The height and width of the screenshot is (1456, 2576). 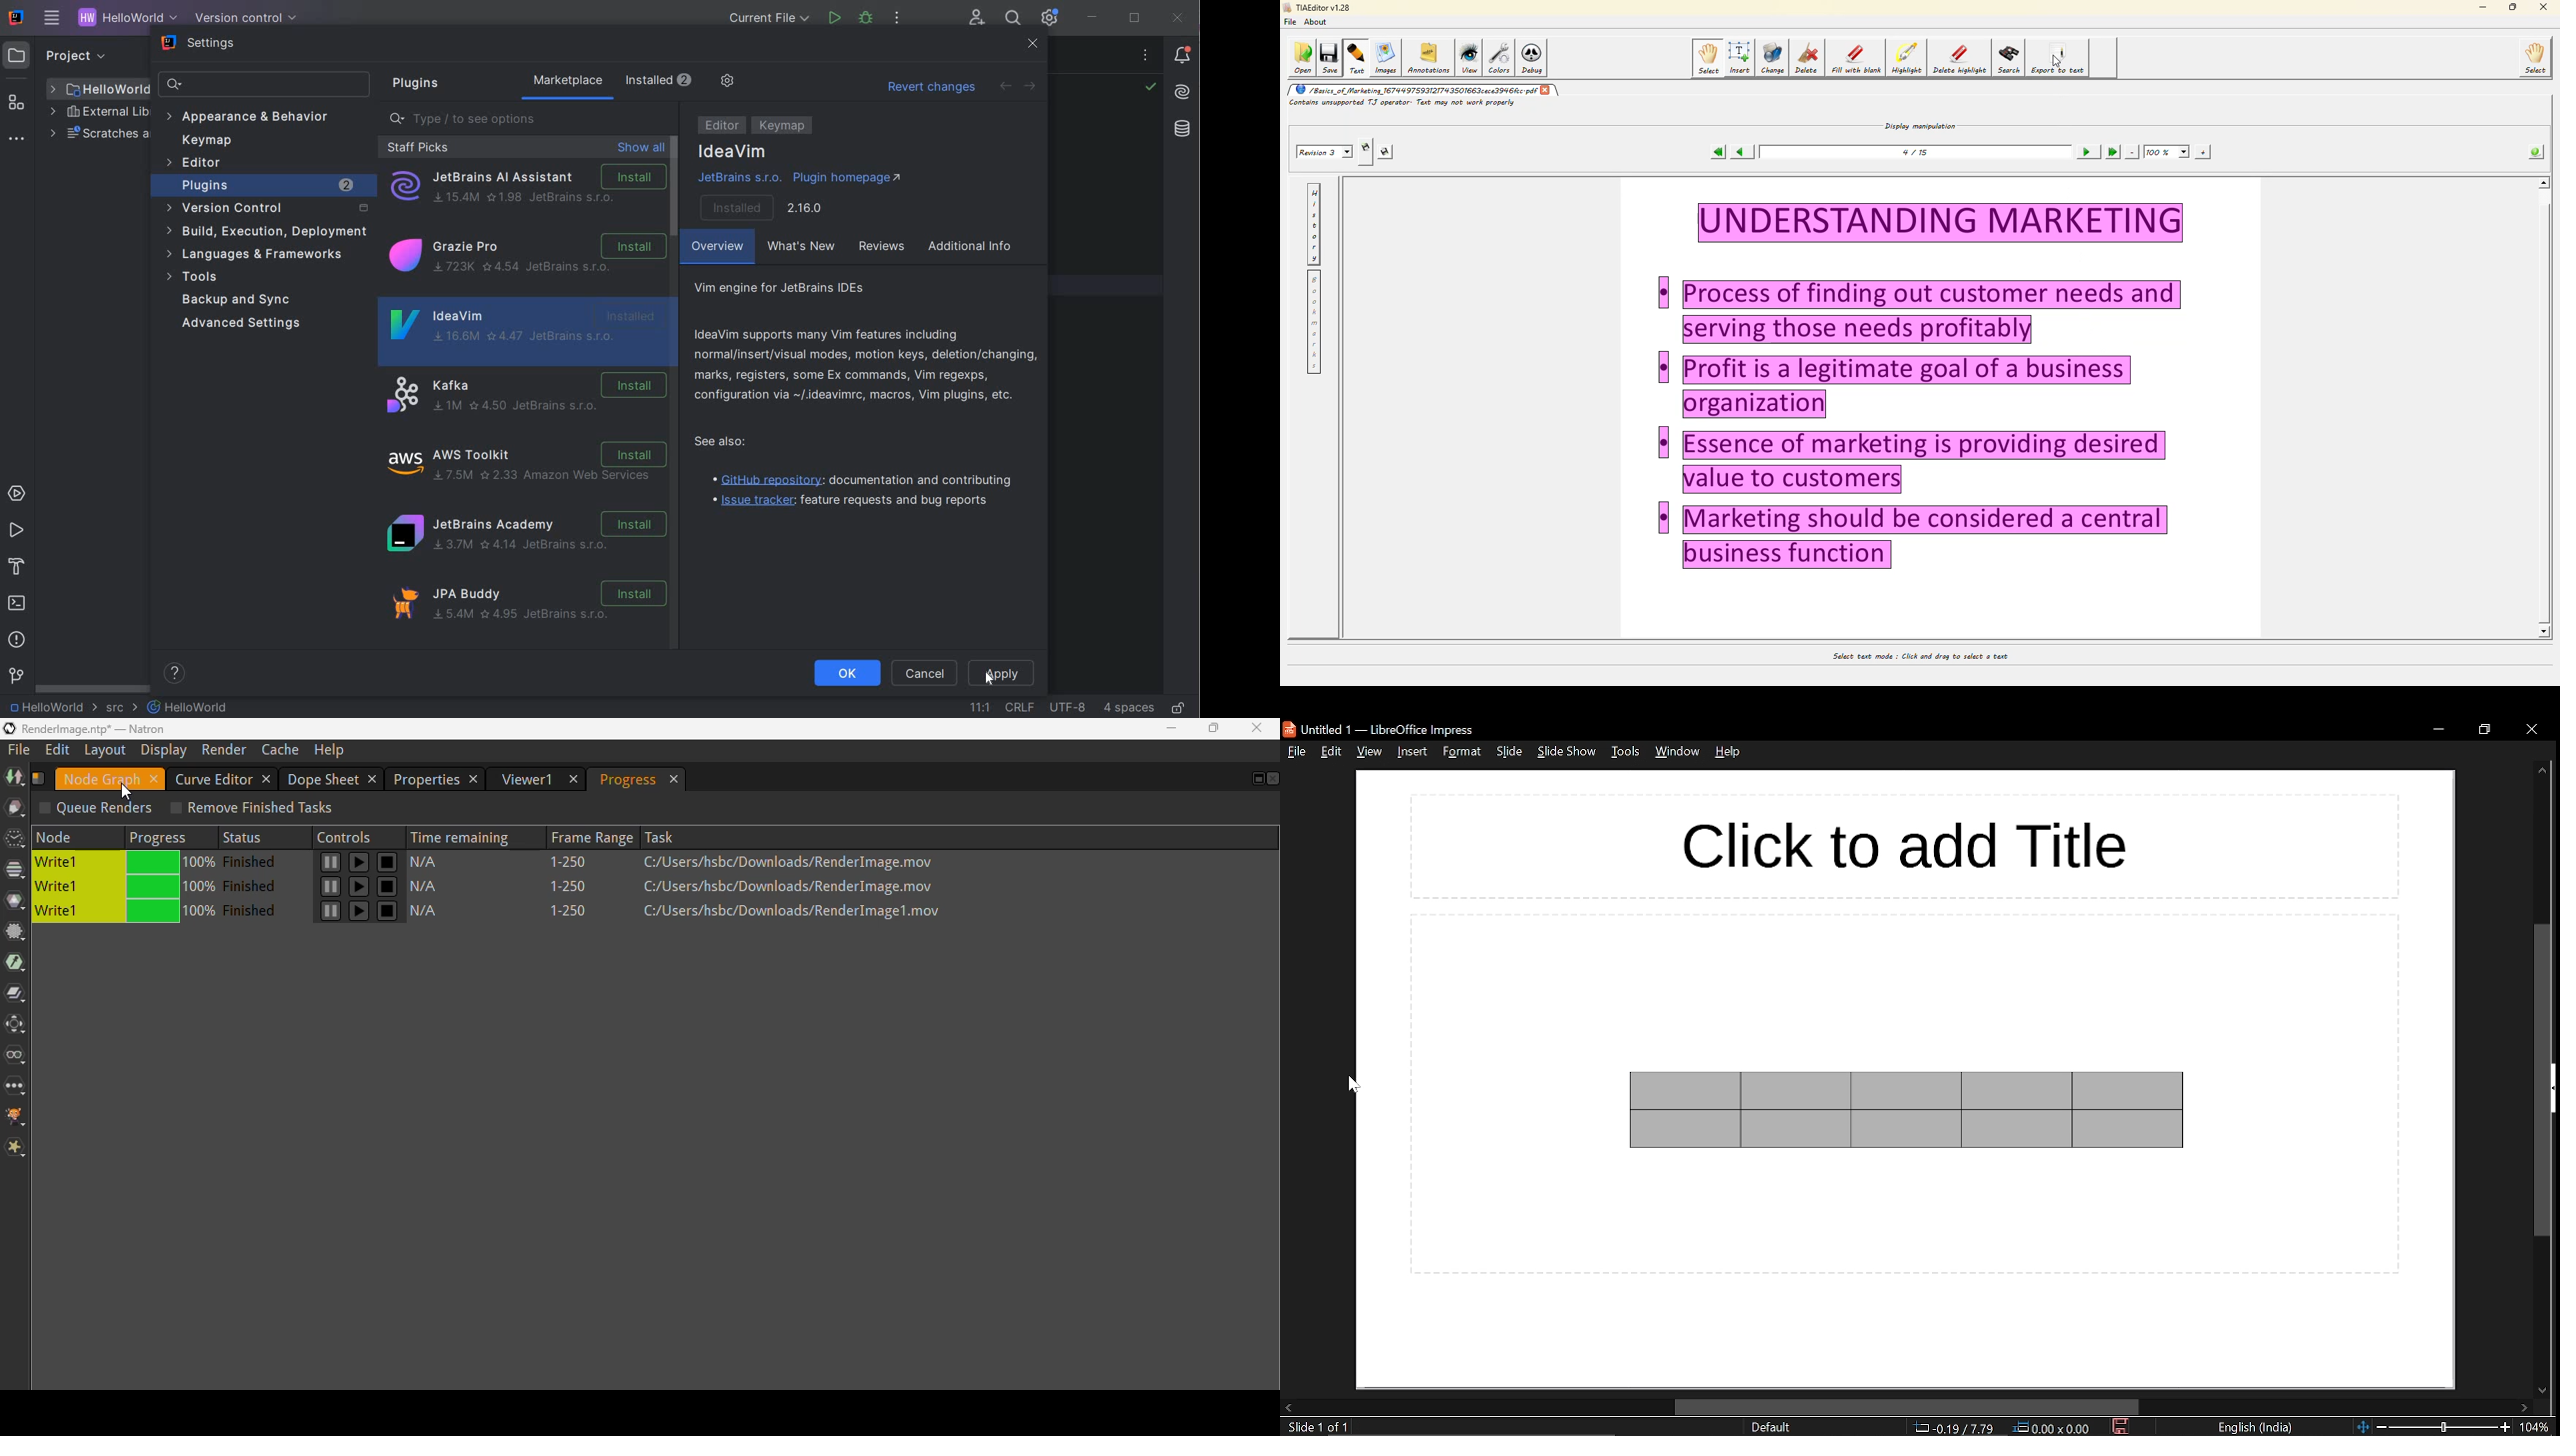 I want to click on close, so click(x=2527, y=730).